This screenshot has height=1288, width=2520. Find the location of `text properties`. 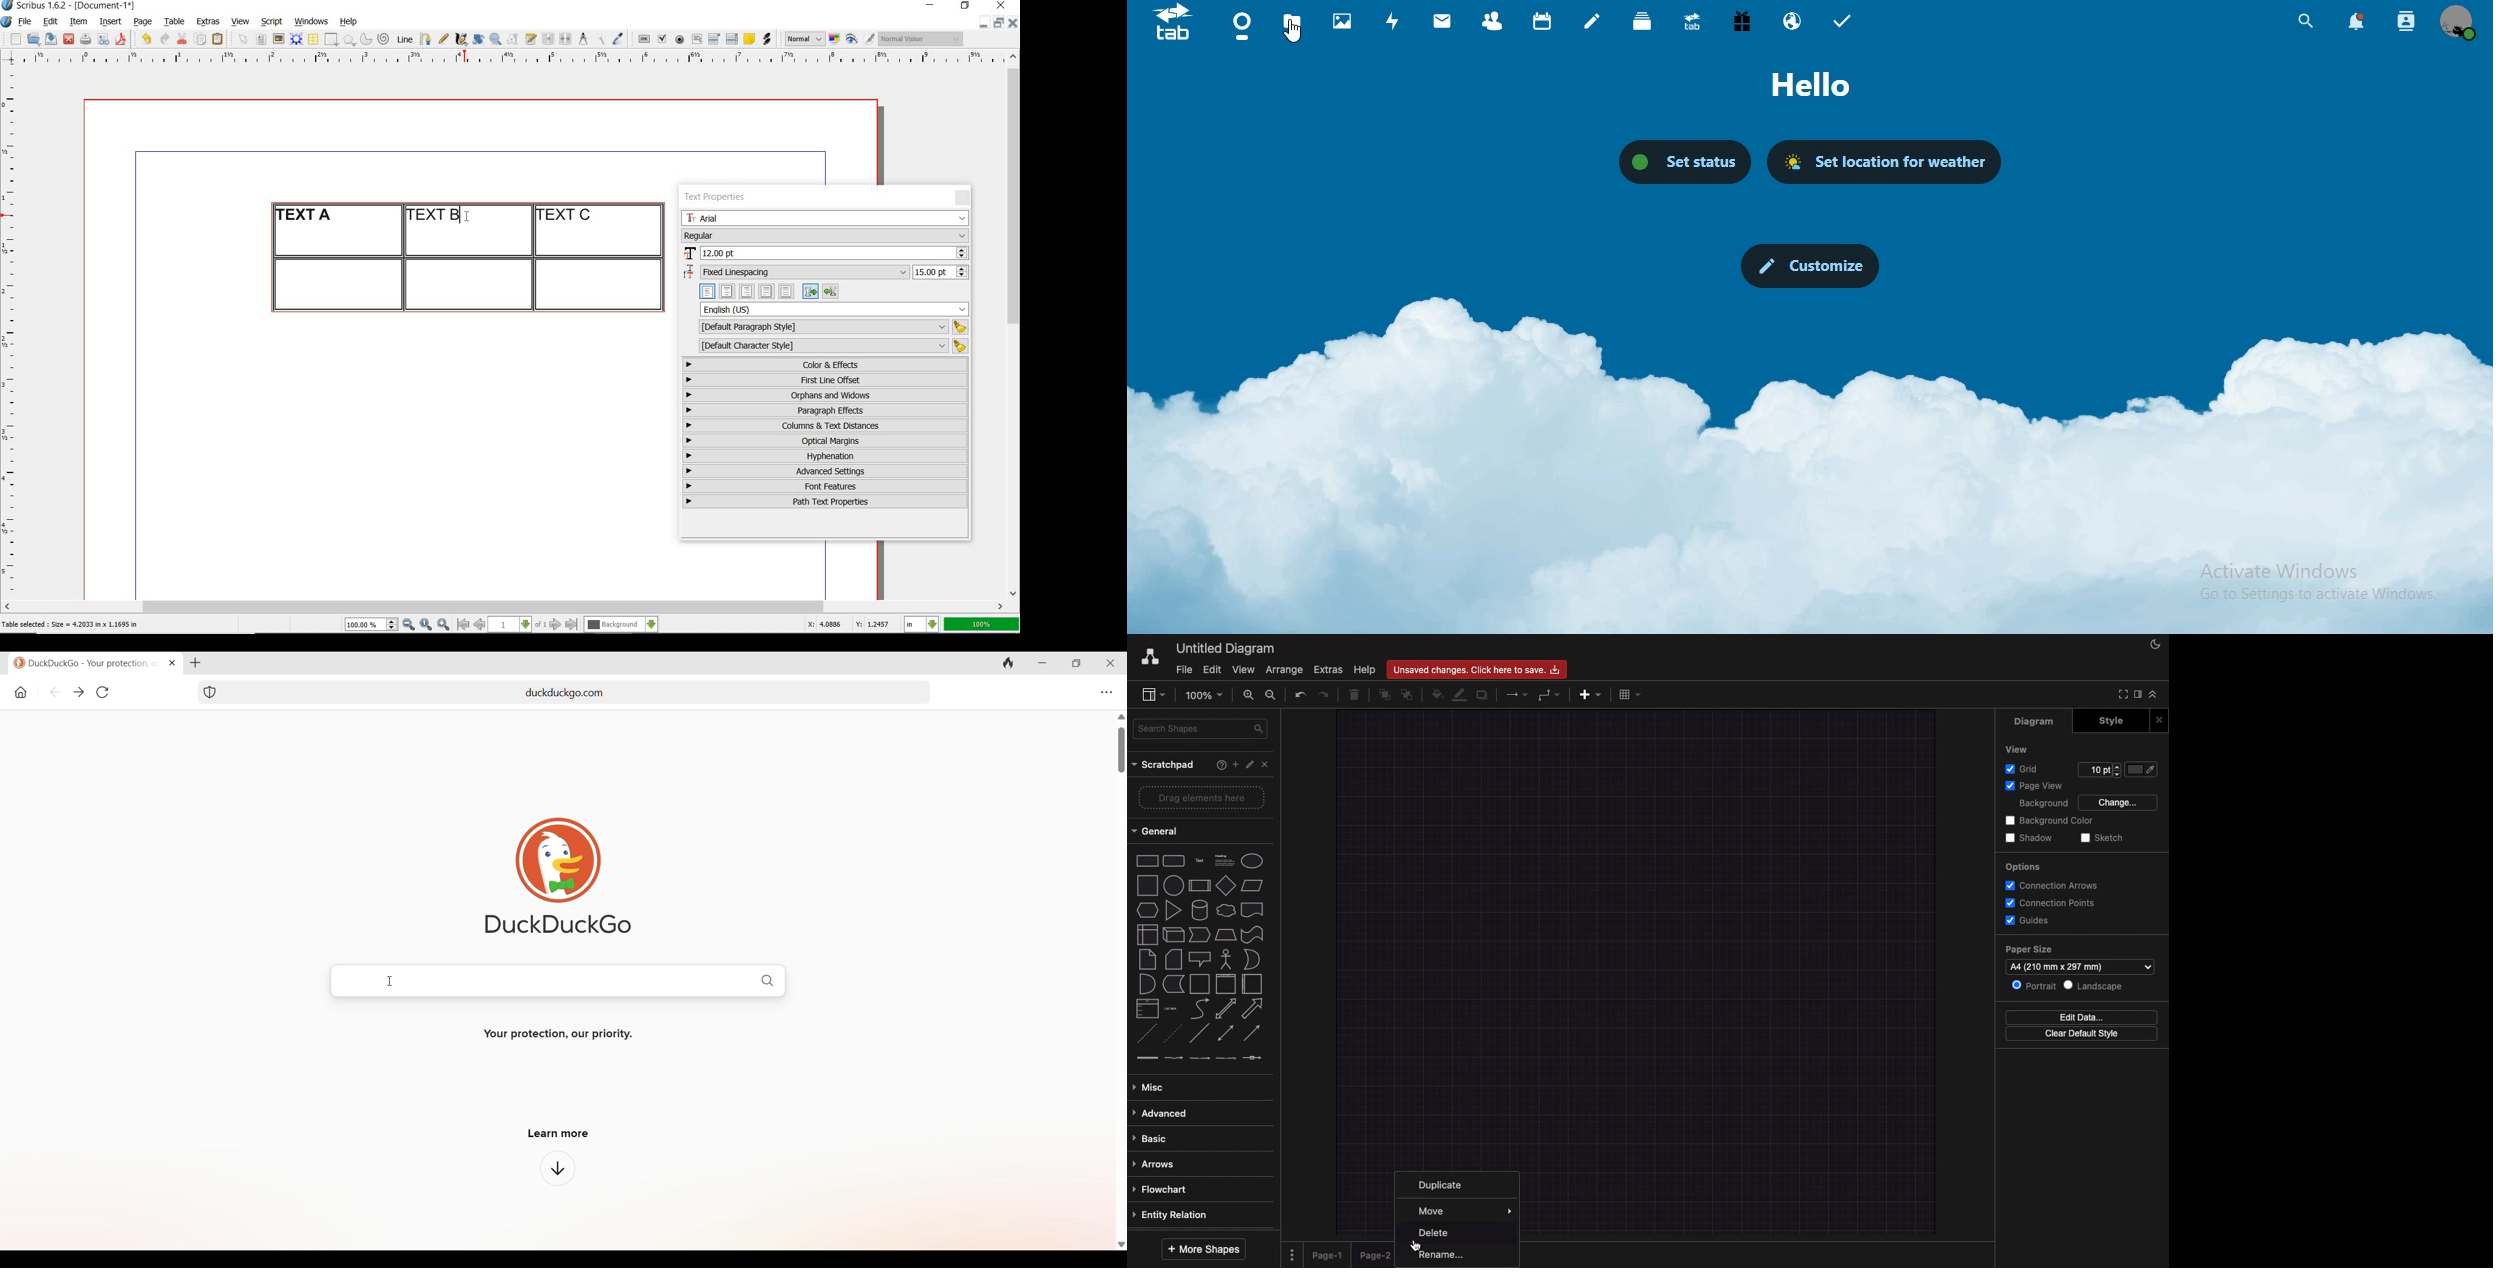

text properties is located at coordinates (714, 199).